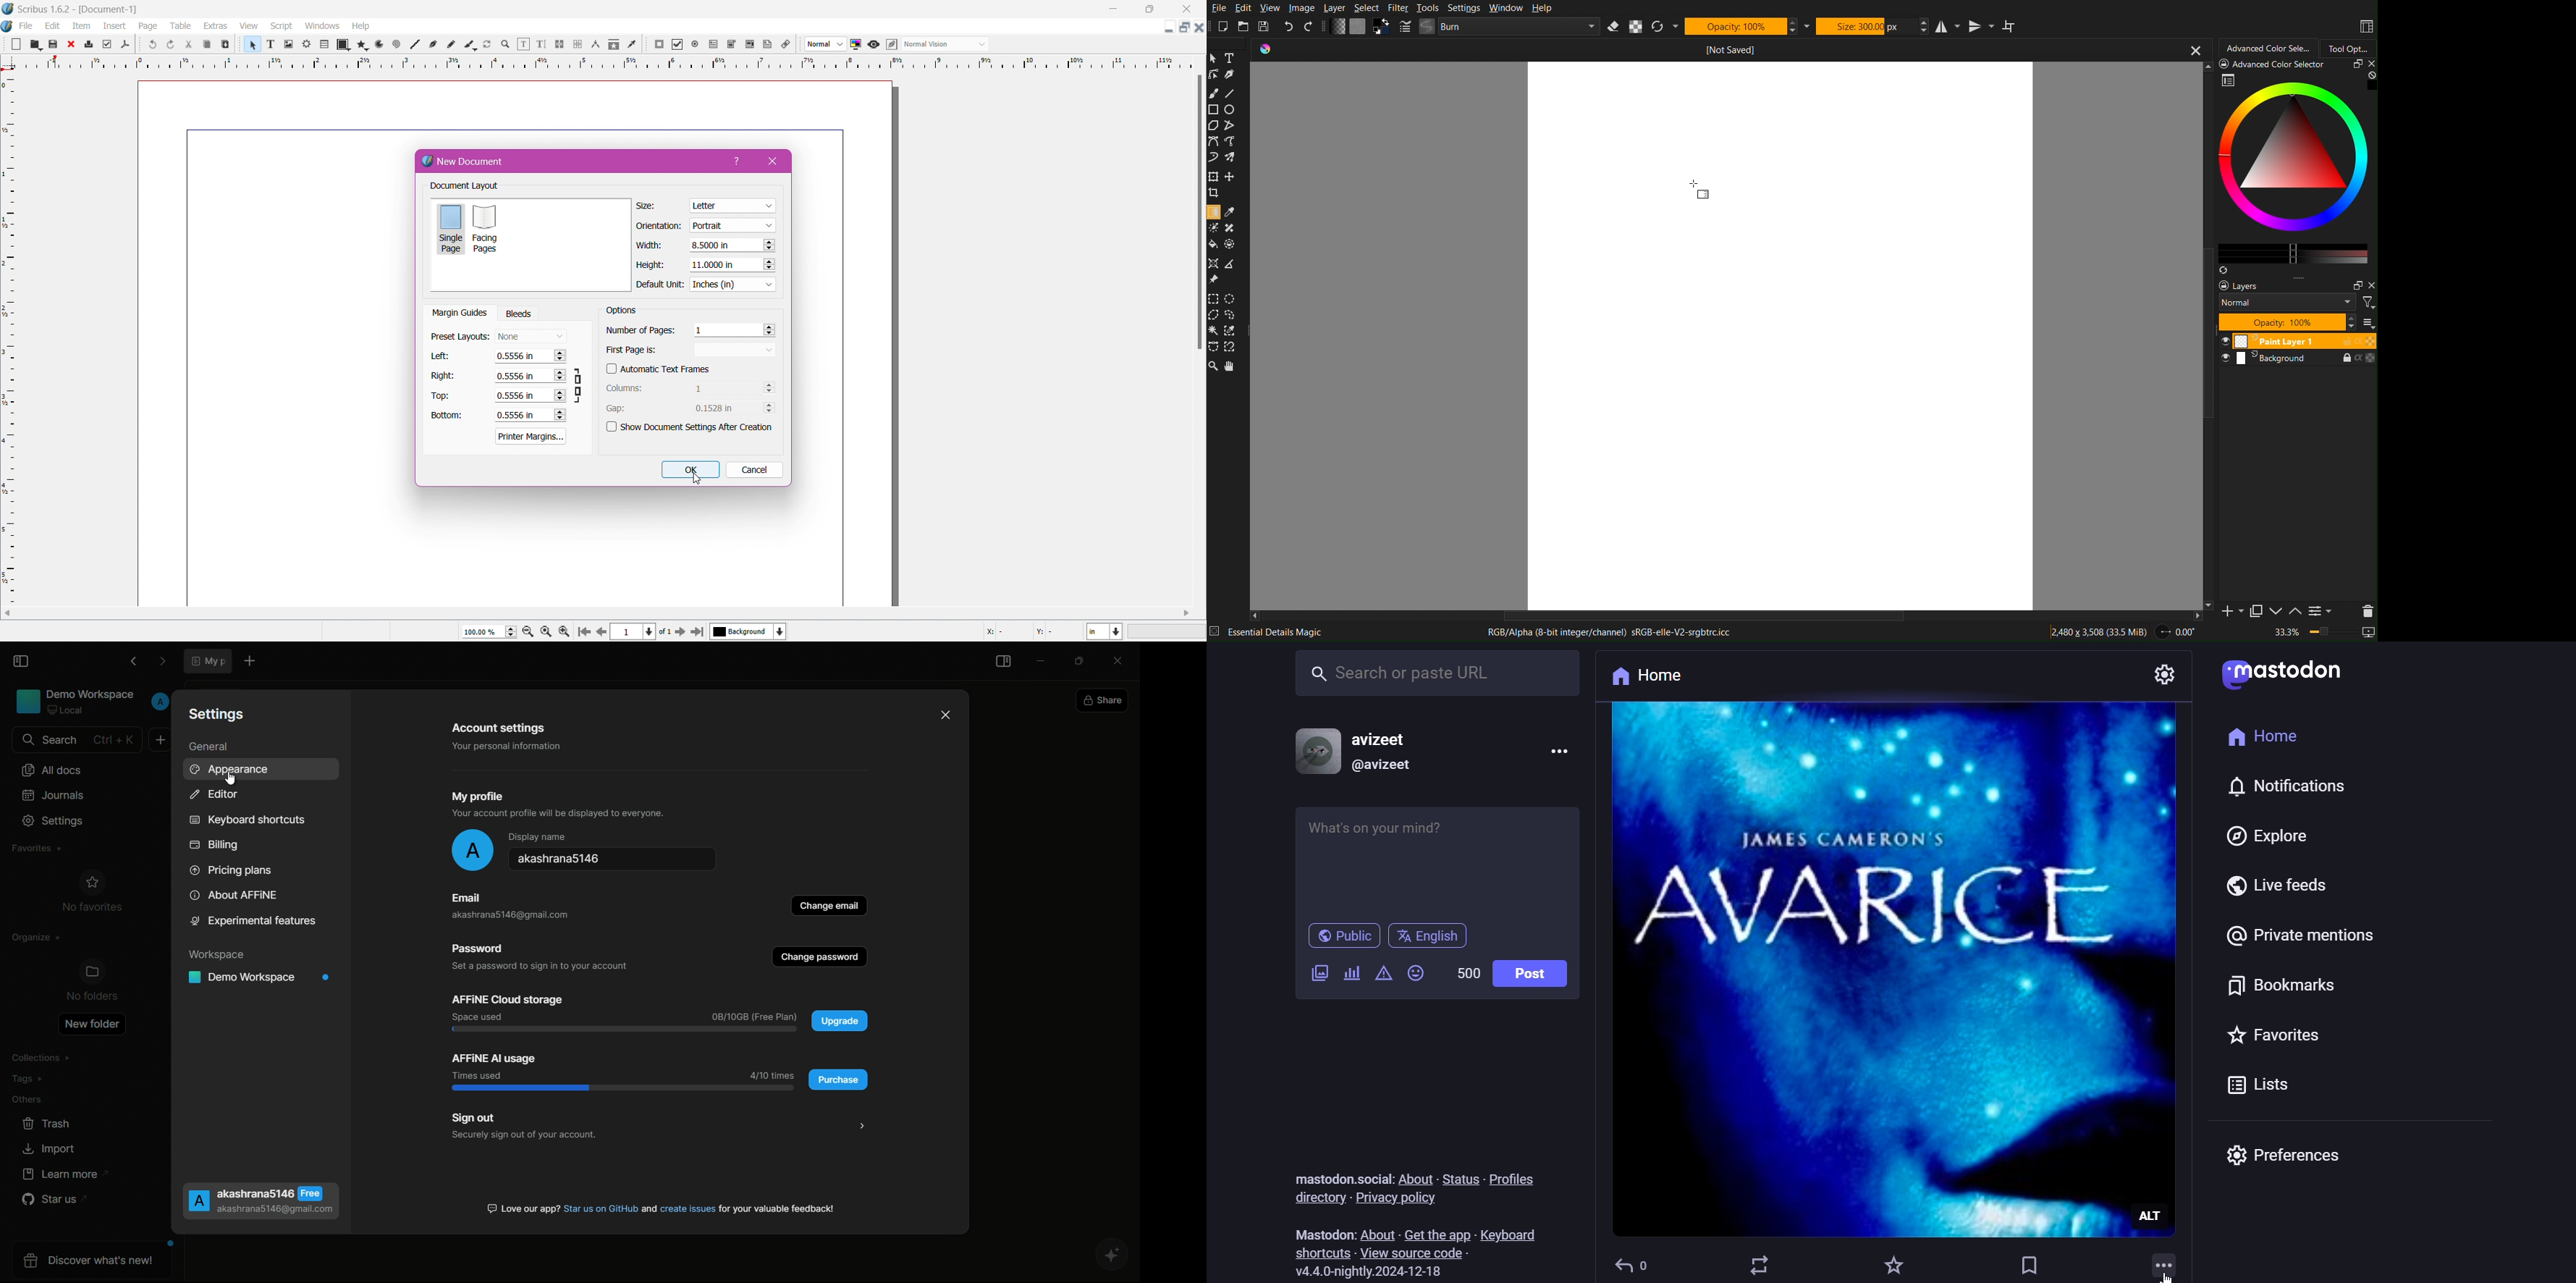 The width and height of the screenshot is (2576, 1288). Describe the element at coordinates (1186, 26) in the screenshot. I see `multiple tabs` at that location.